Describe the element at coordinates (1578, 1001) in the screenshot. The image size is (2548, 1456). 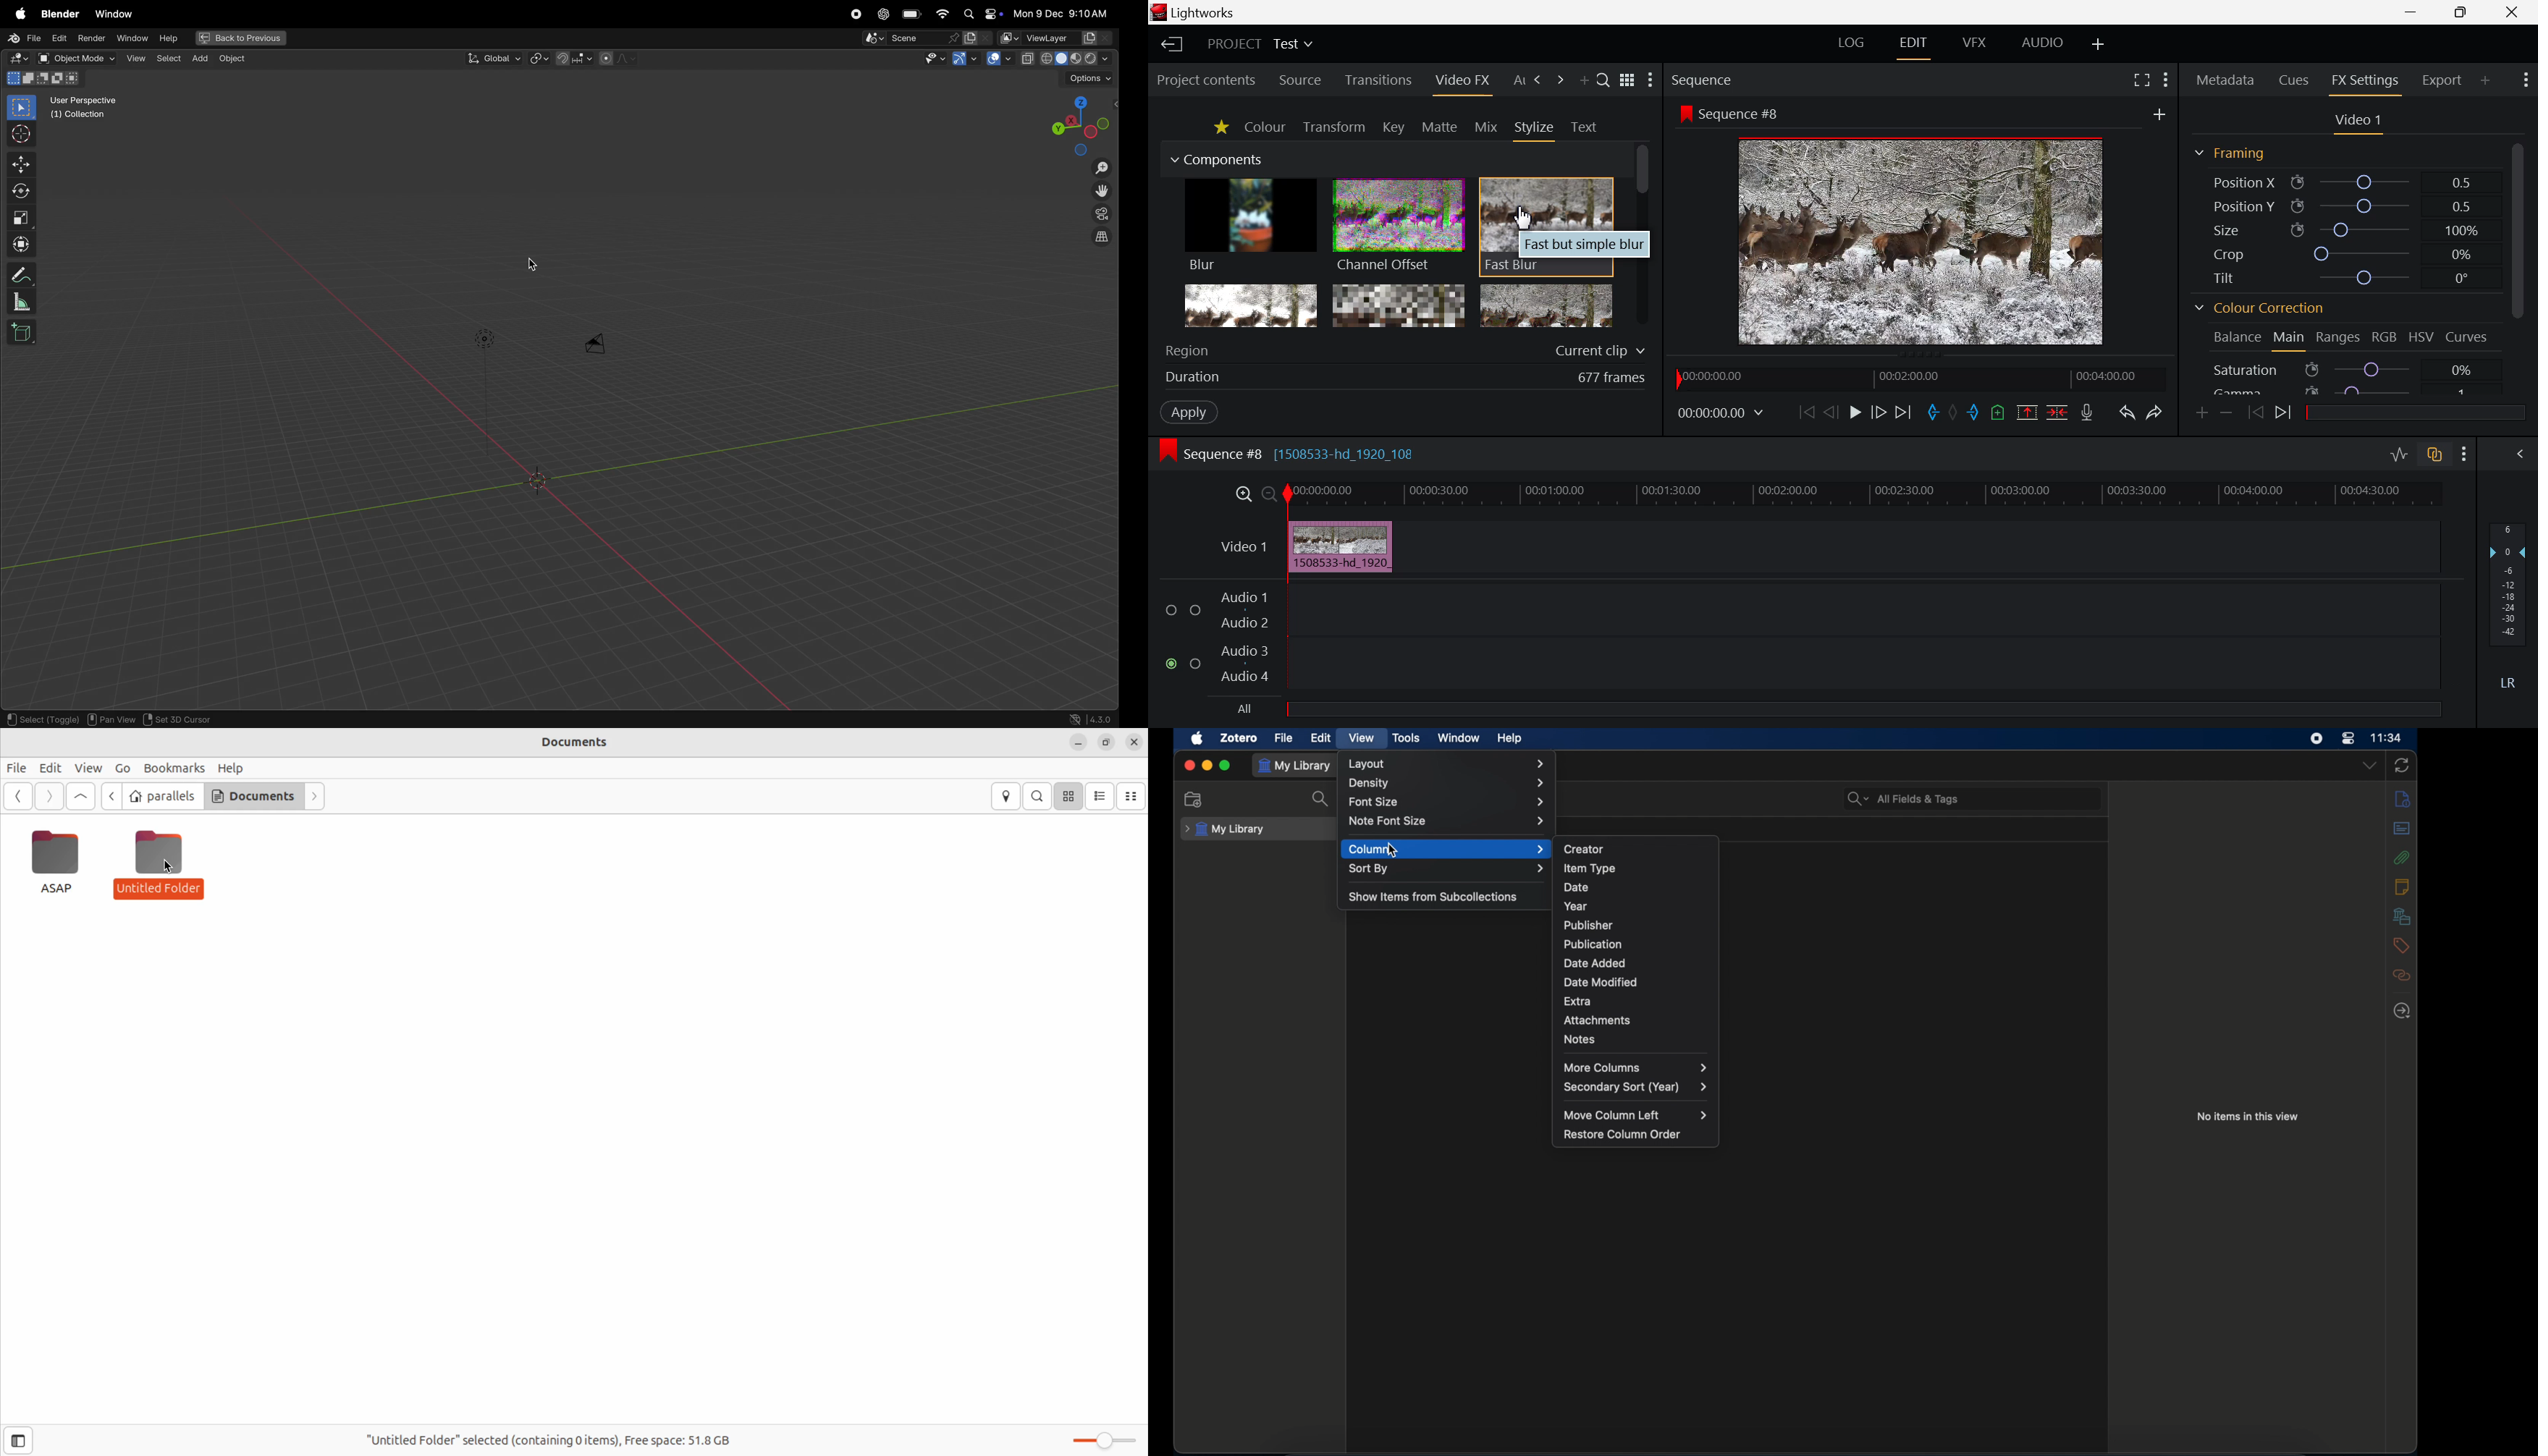
I see `extra` at that location.